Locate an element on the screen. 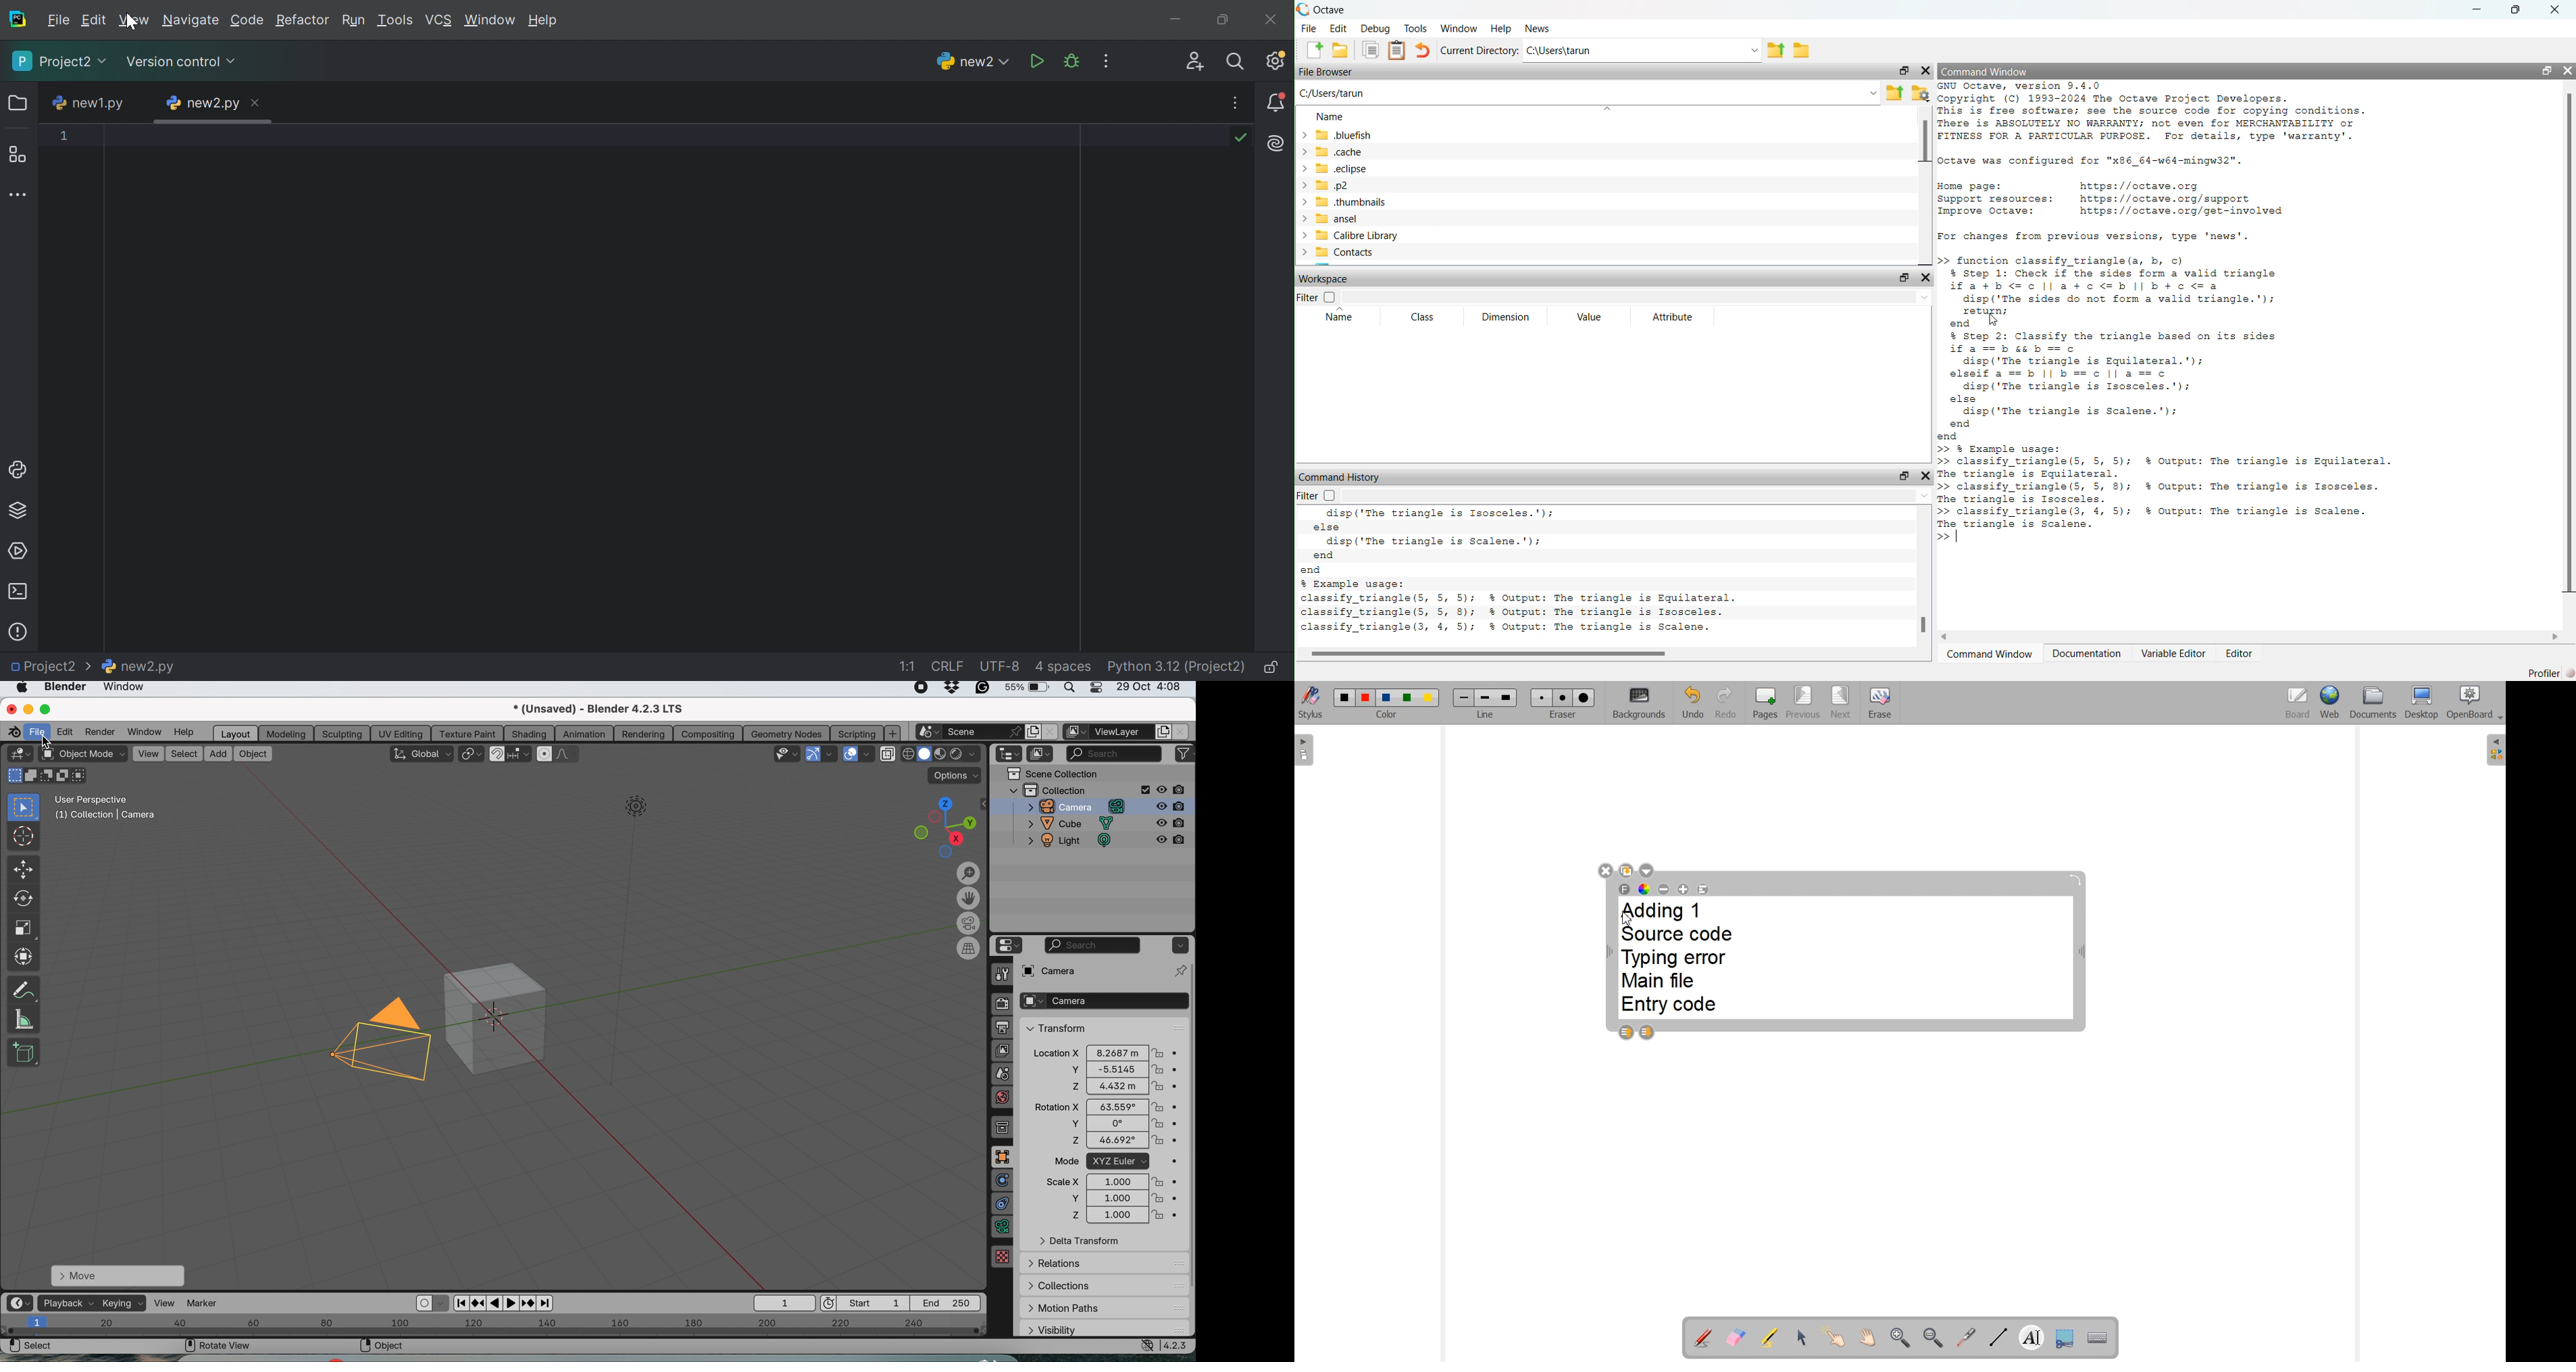  view layer is located at coordinates (1121, 733).